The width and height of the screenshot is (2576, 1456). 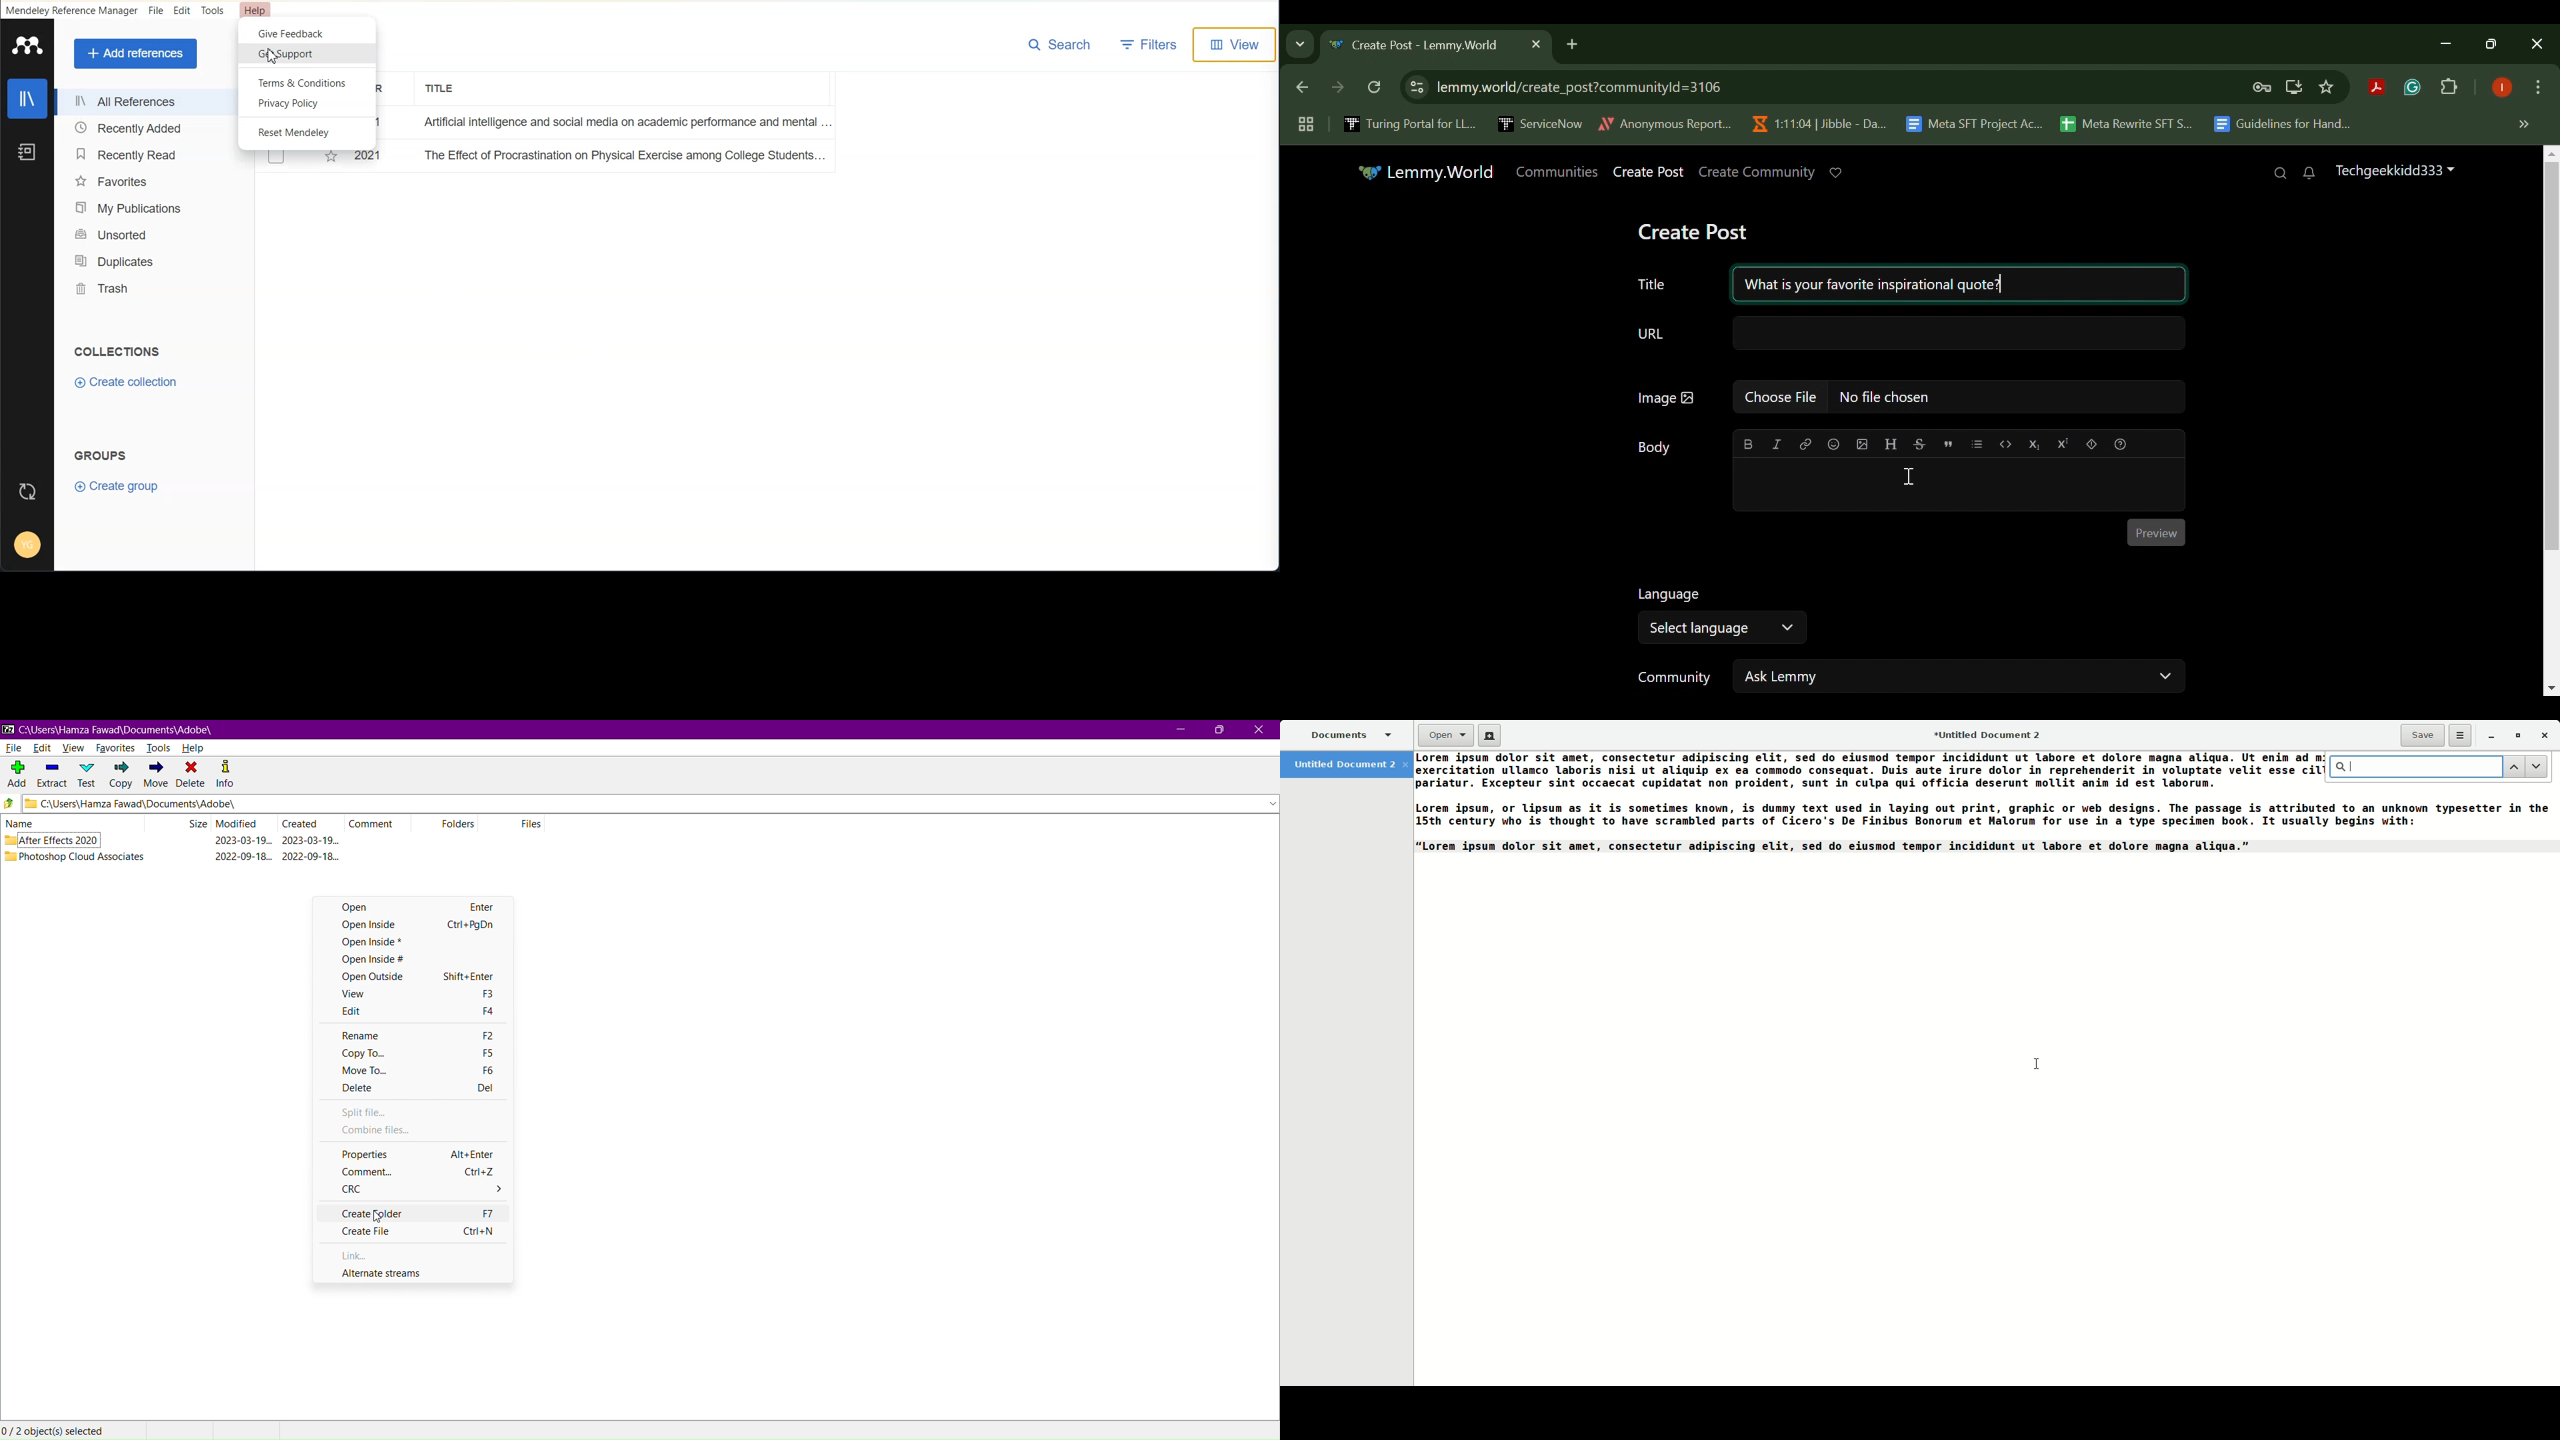 I want to click on Create Post - Lemmy.World, so click(x=1418, y=46).